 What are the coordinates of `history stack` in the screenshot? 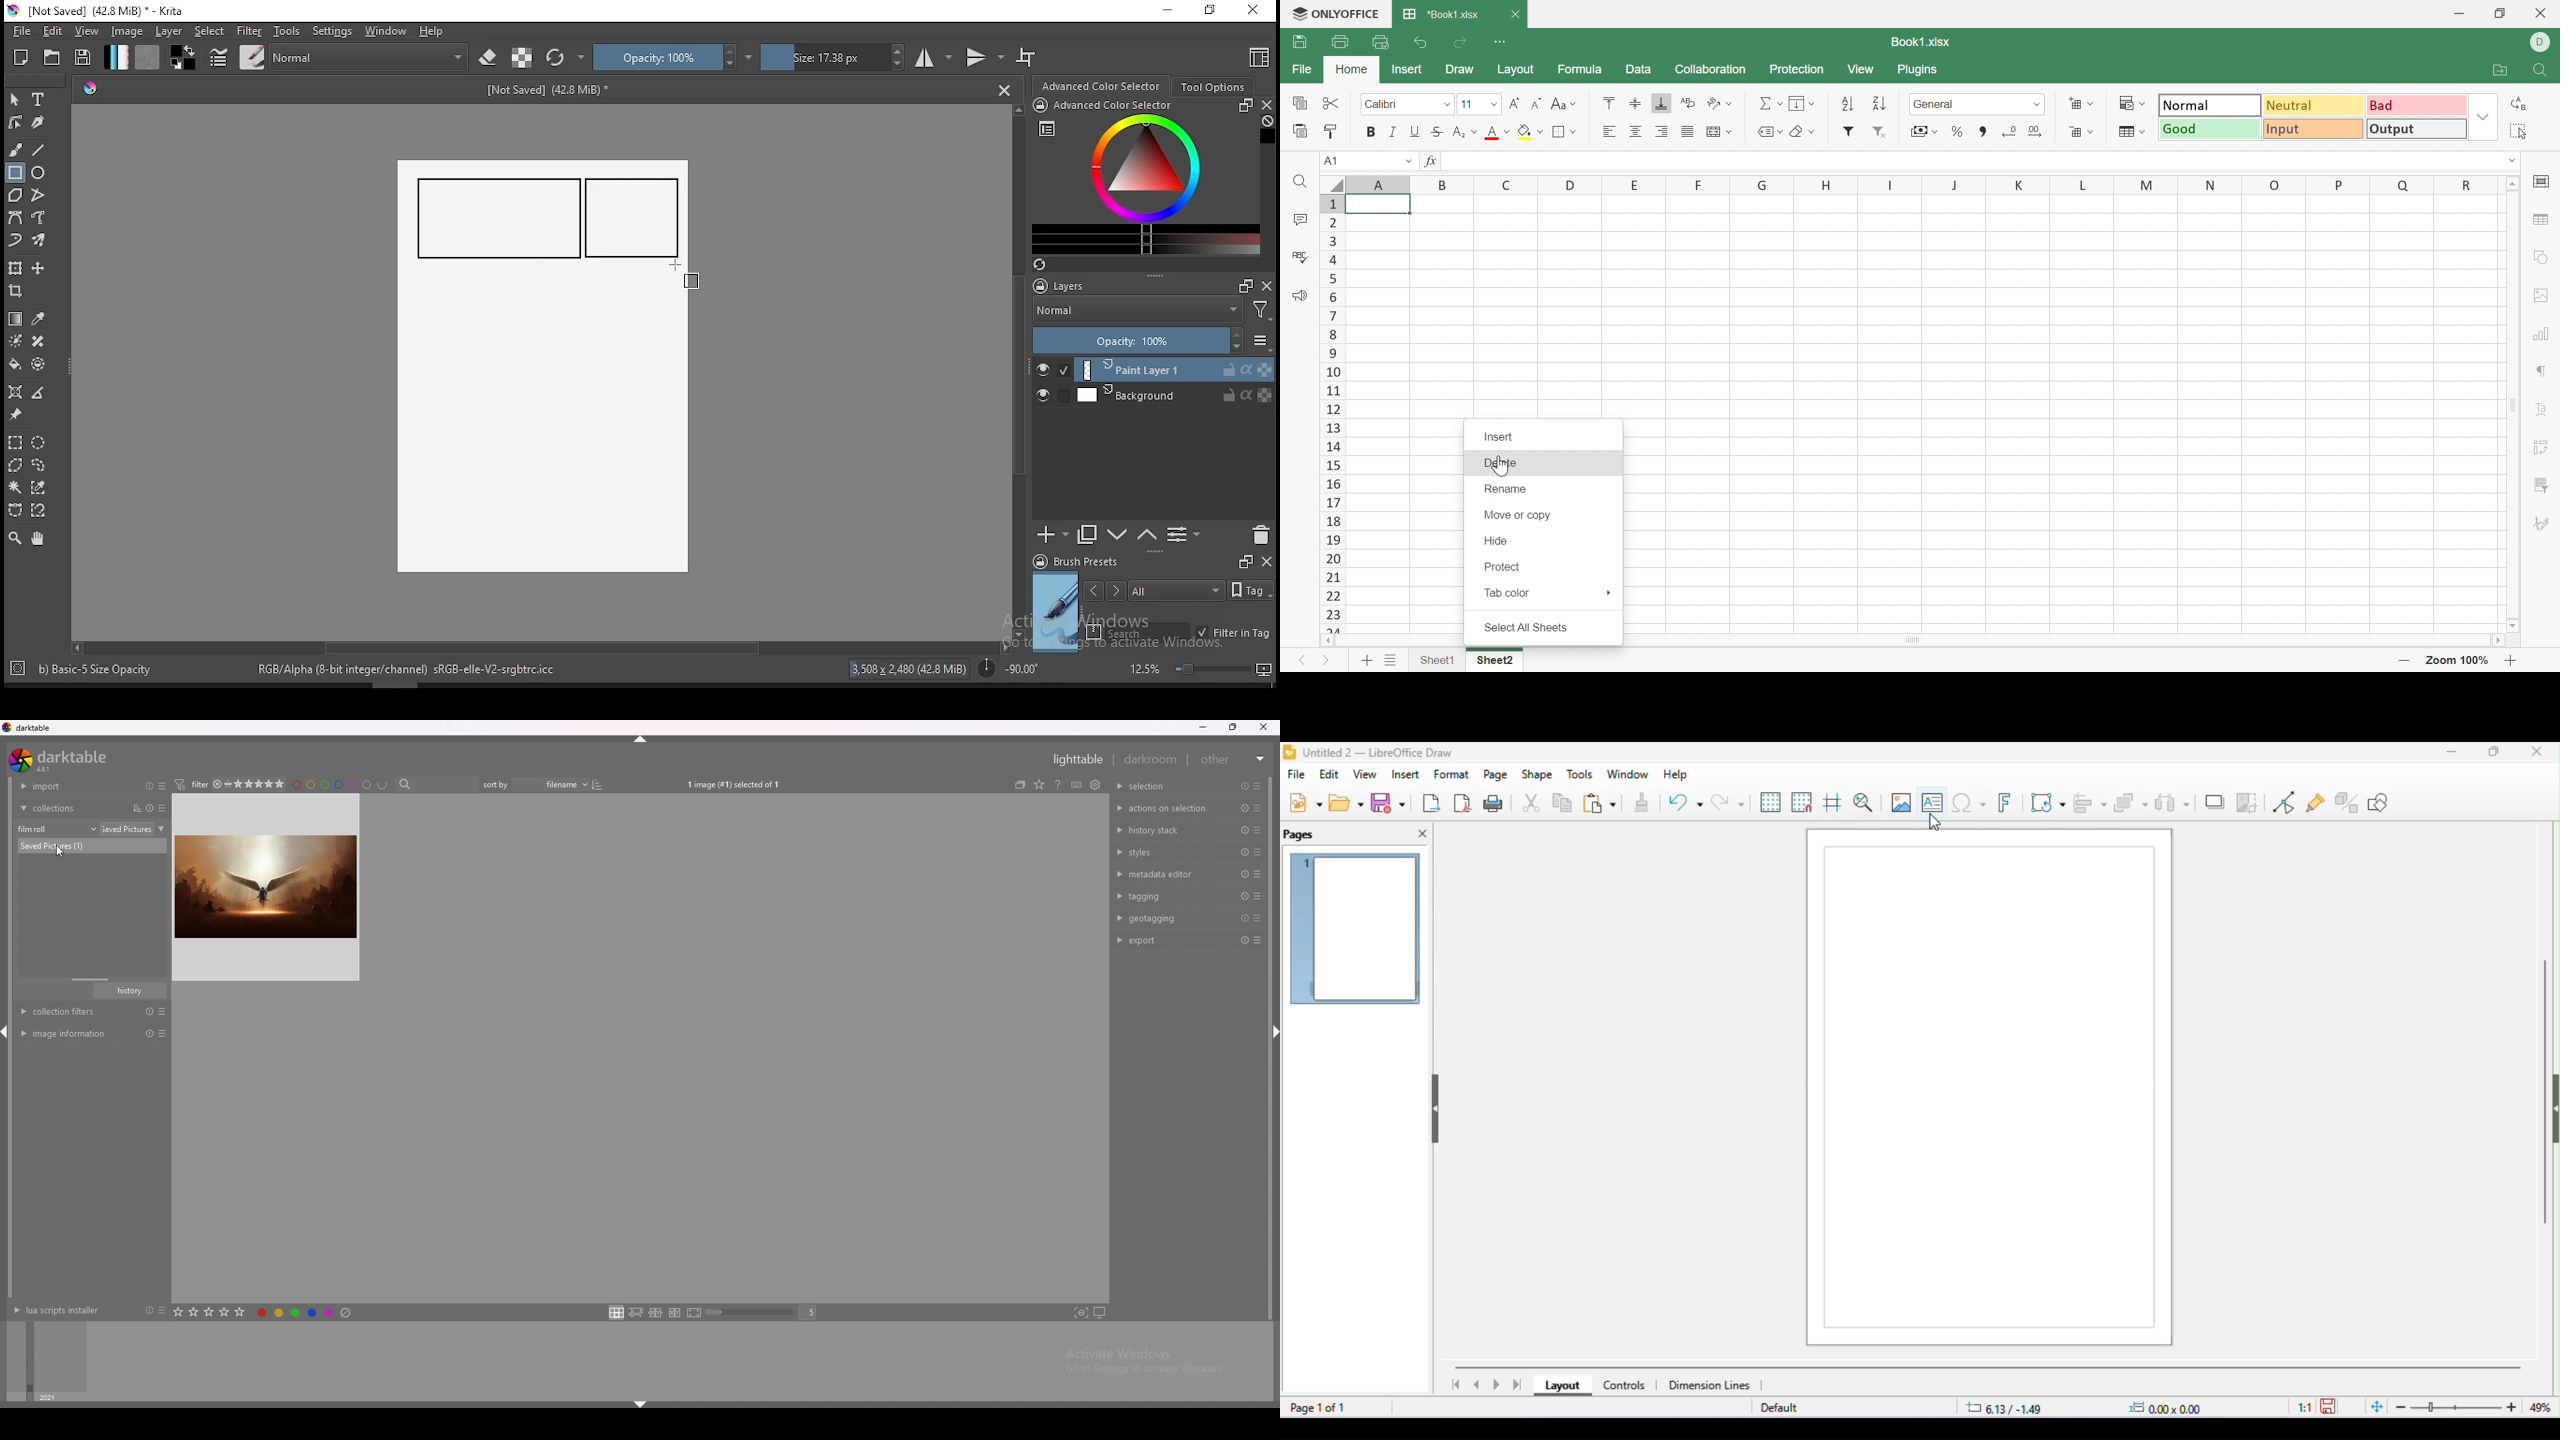 It's located at (1167, 829).